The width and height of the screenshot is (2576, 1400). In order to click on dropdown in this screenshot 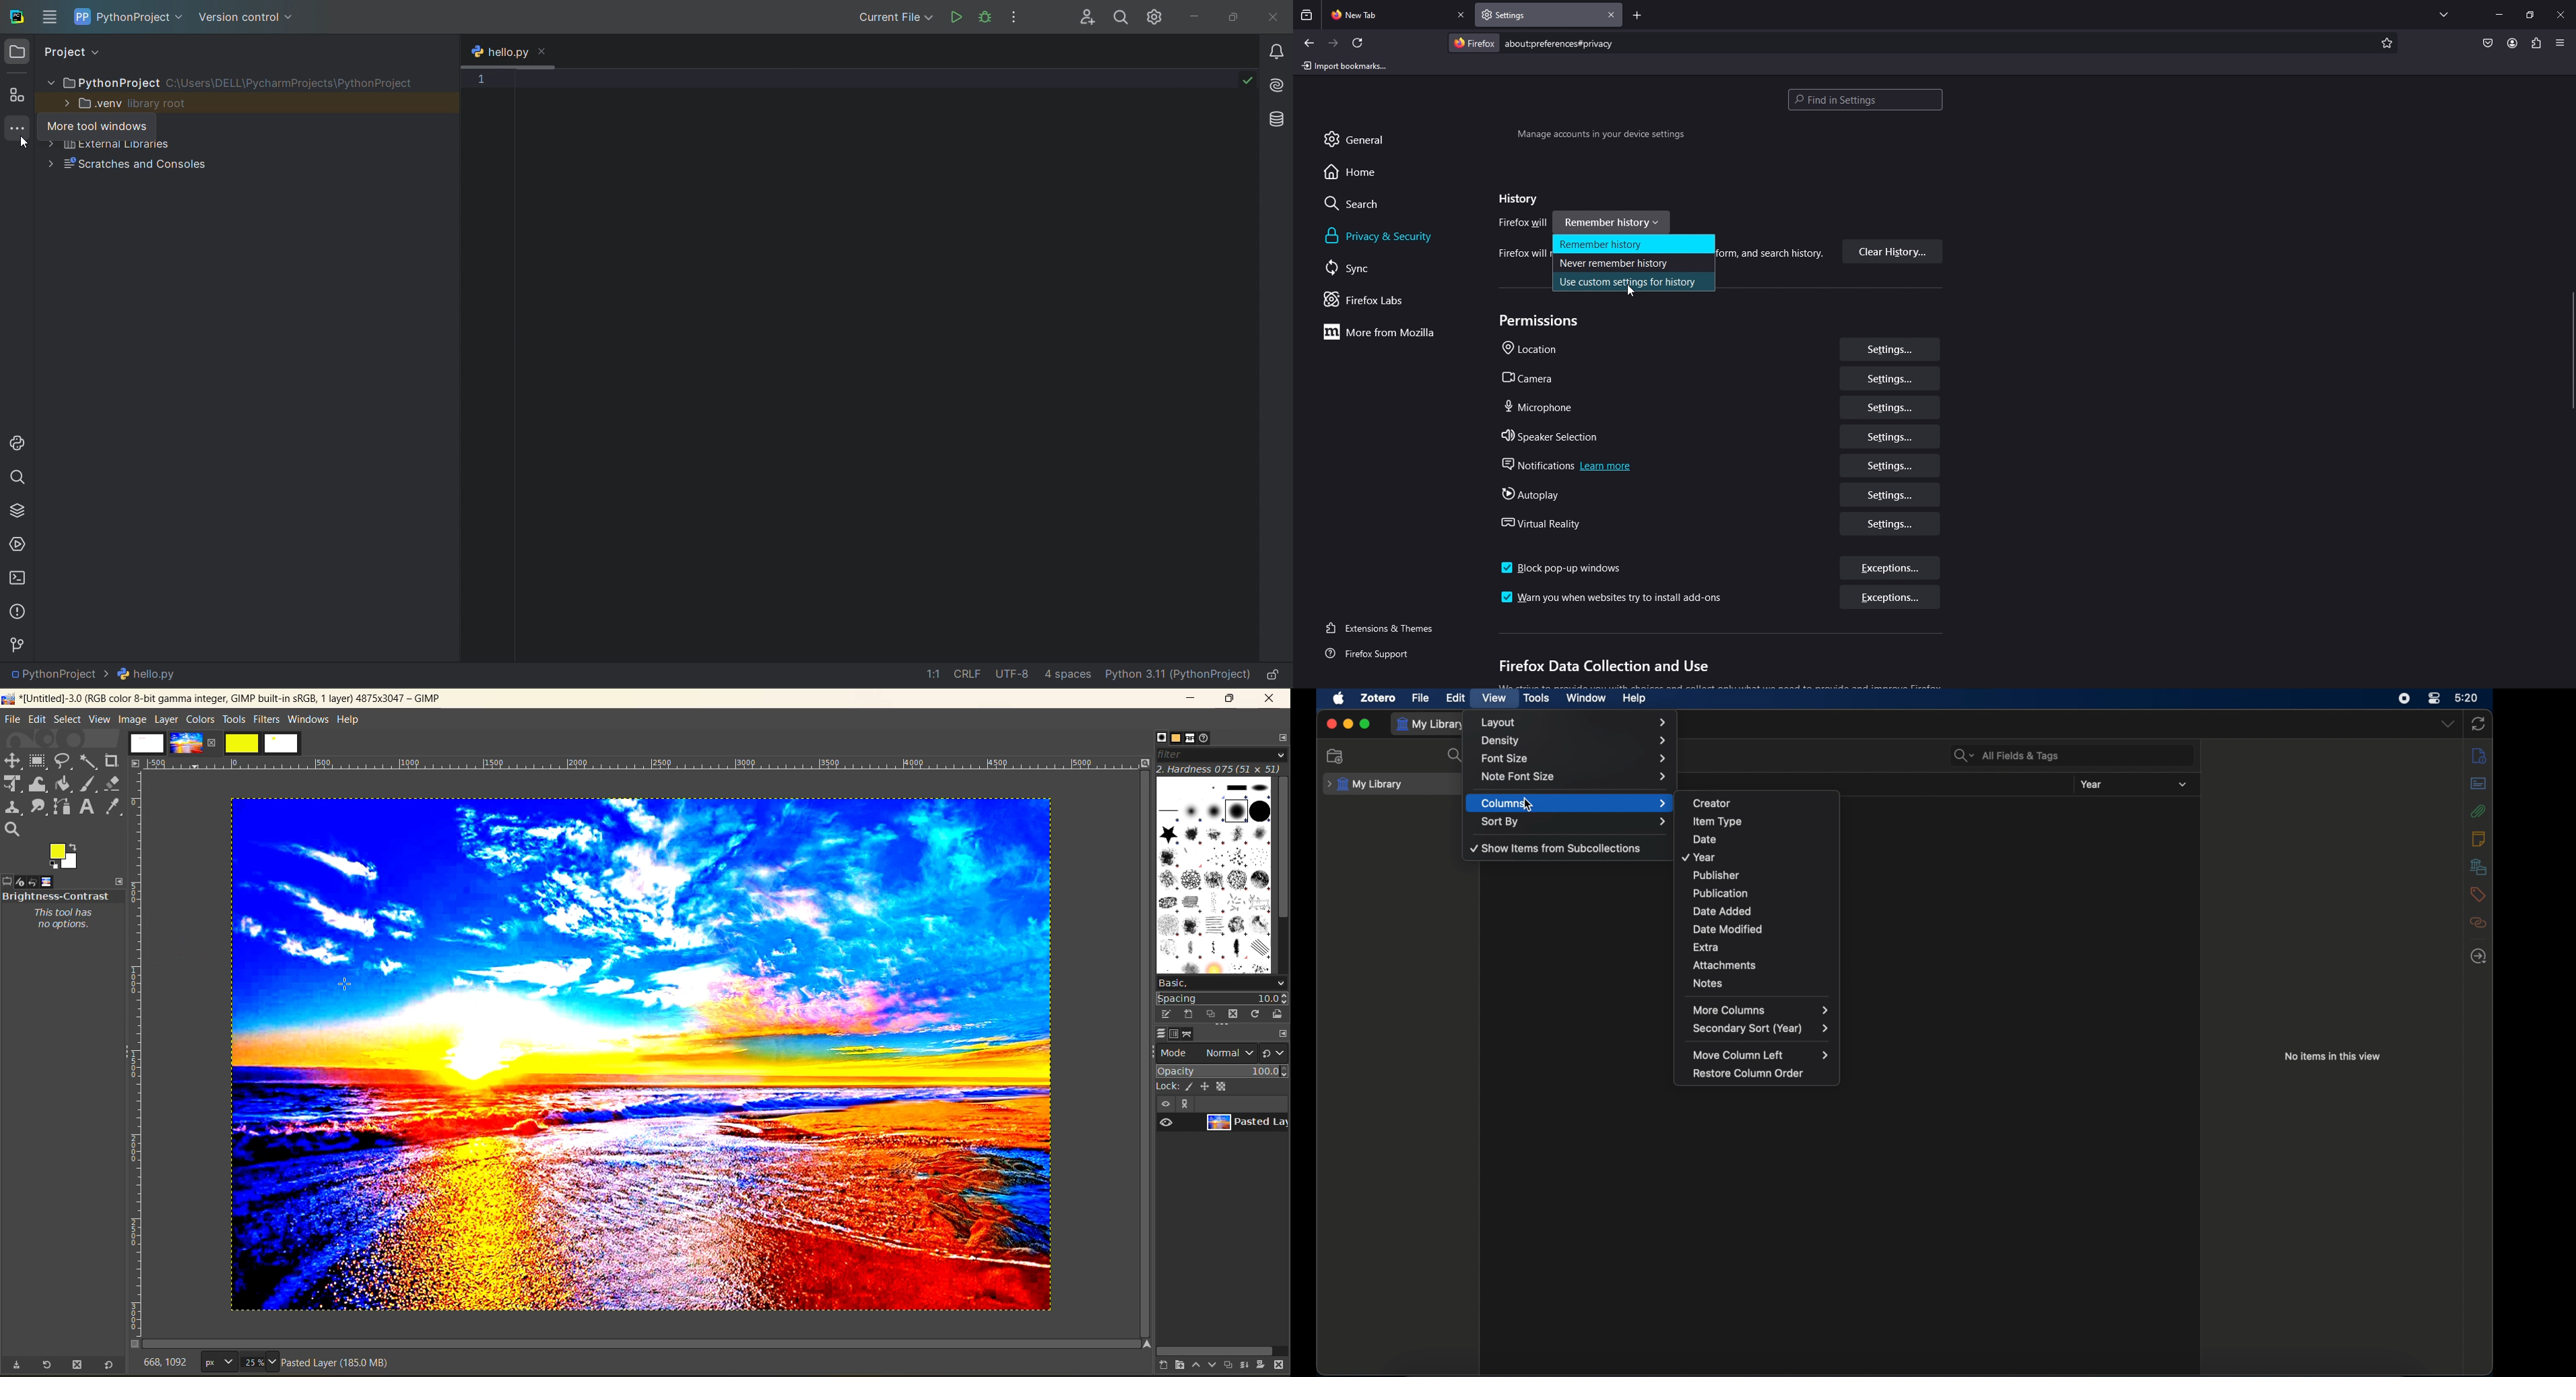, I will do `click(2447, 723)`.